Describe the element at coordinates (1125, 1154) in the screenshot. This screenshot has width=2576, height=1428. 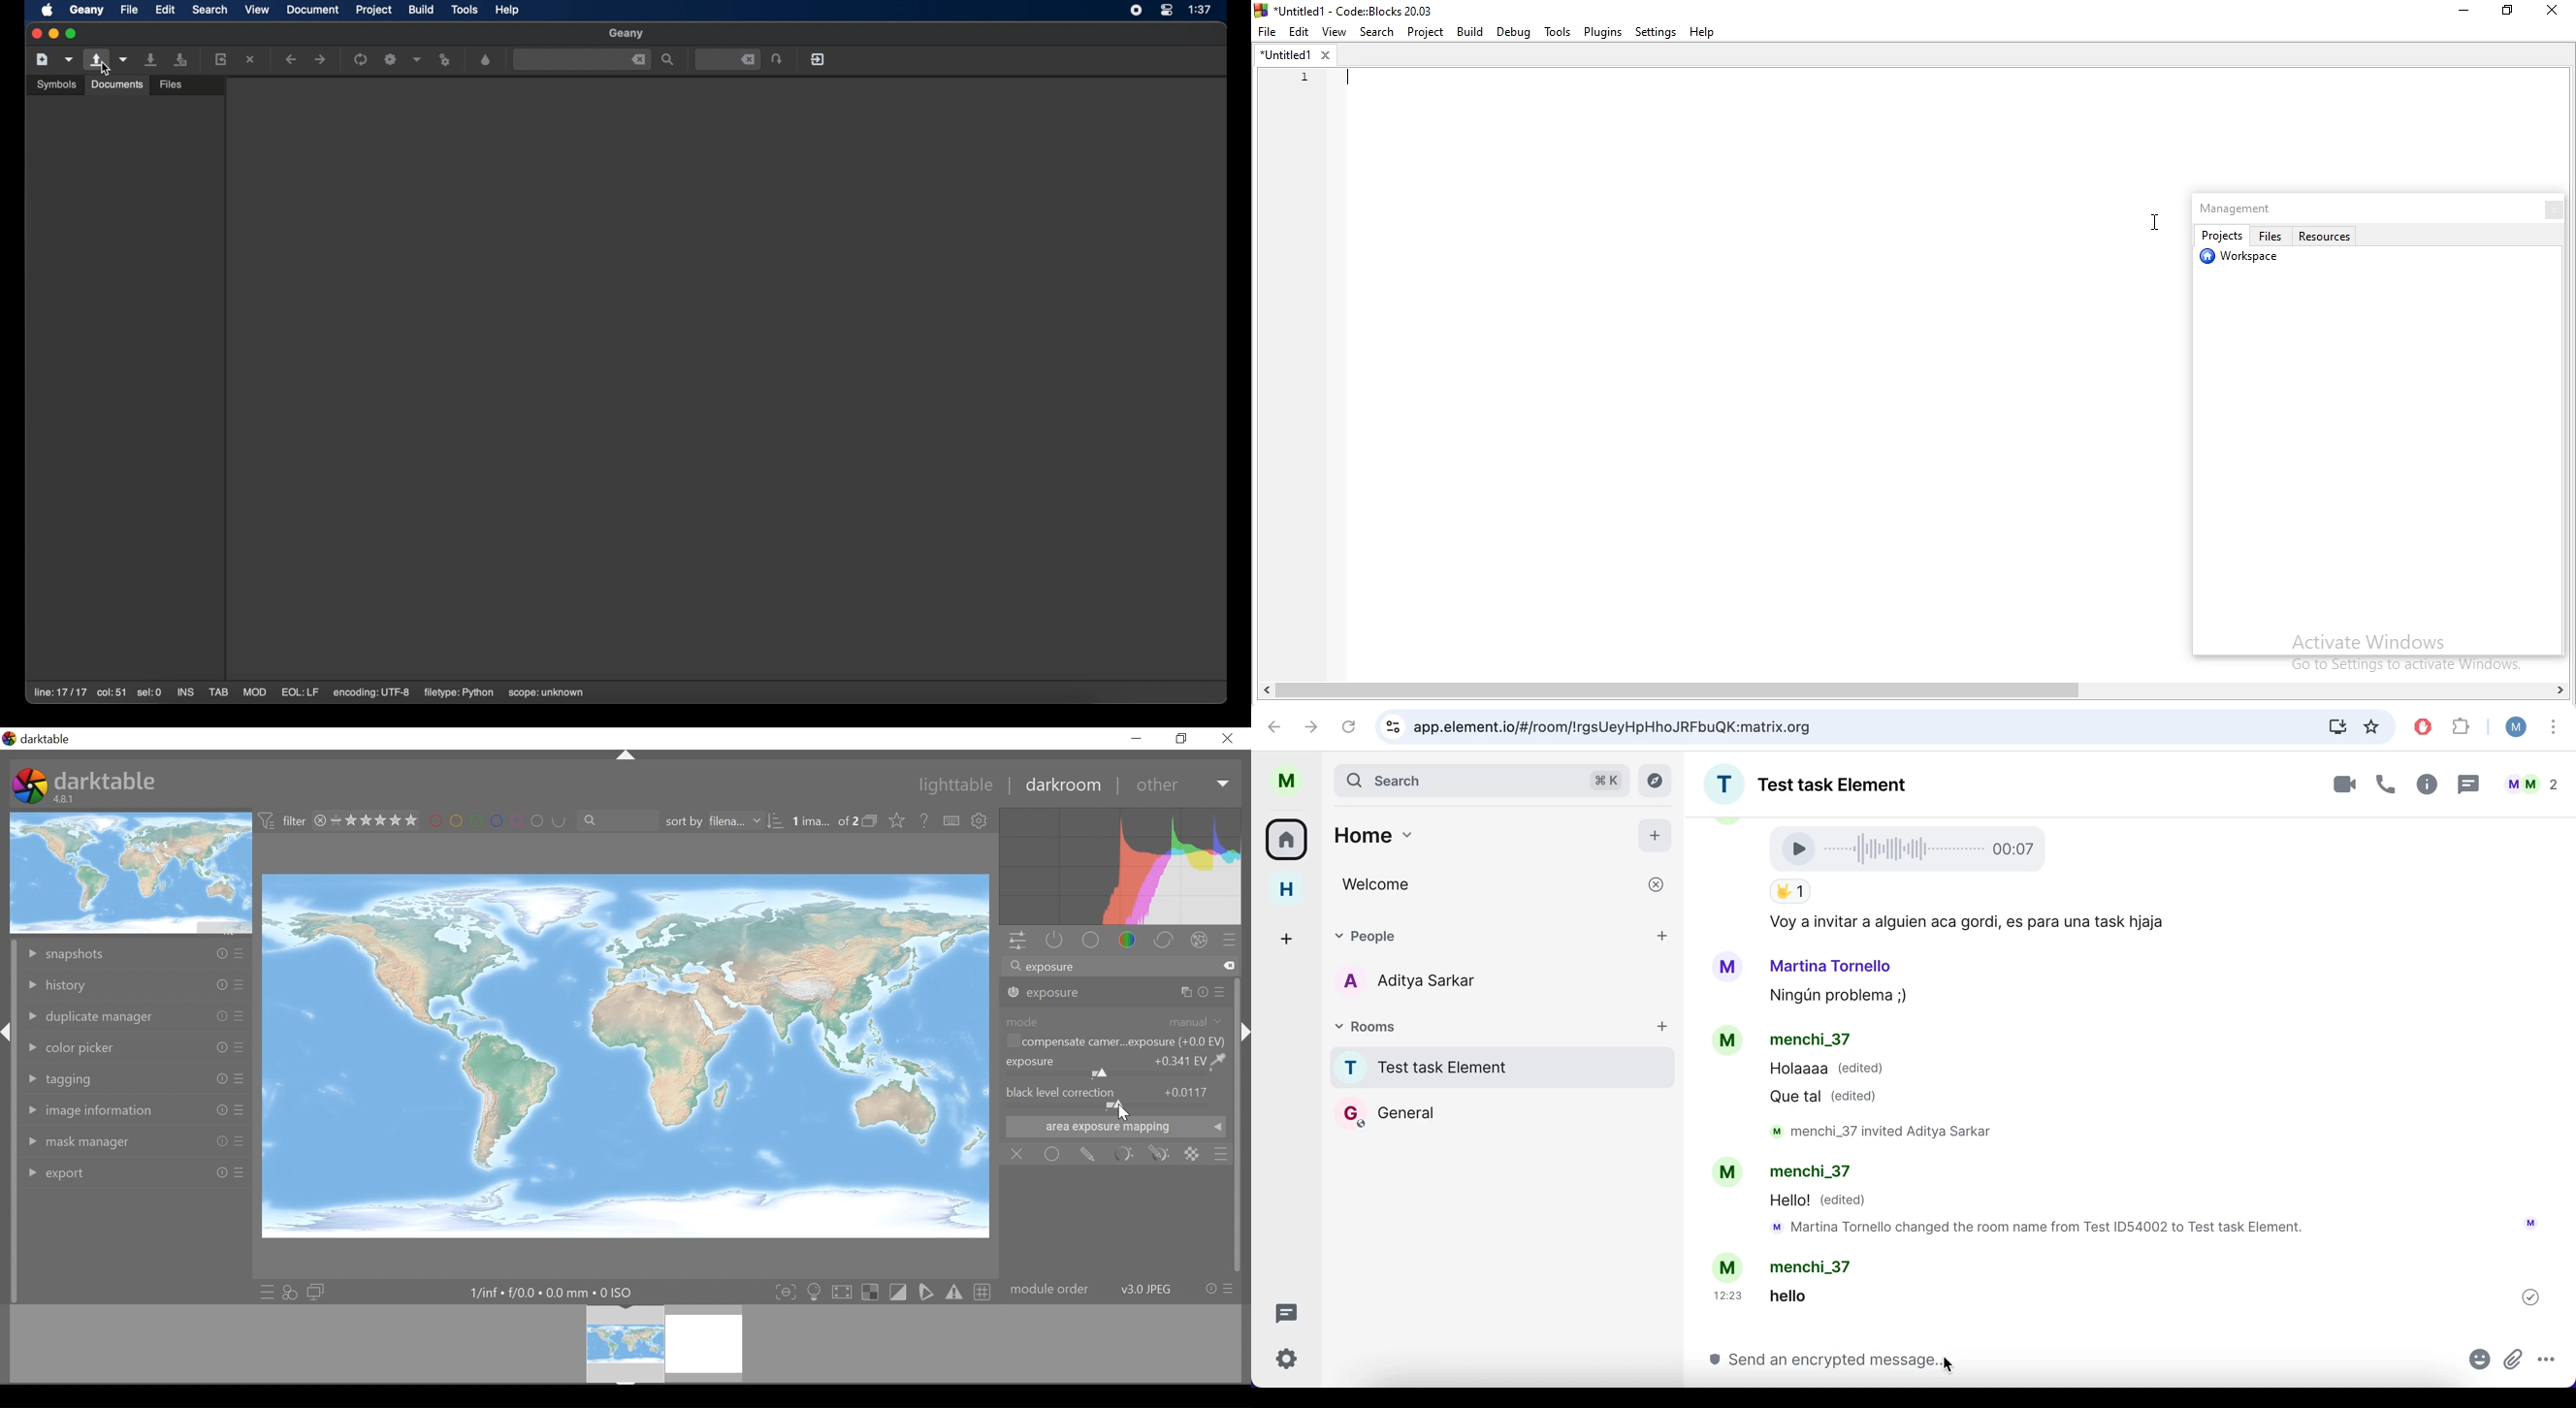
I see `parametric mask` at that location.